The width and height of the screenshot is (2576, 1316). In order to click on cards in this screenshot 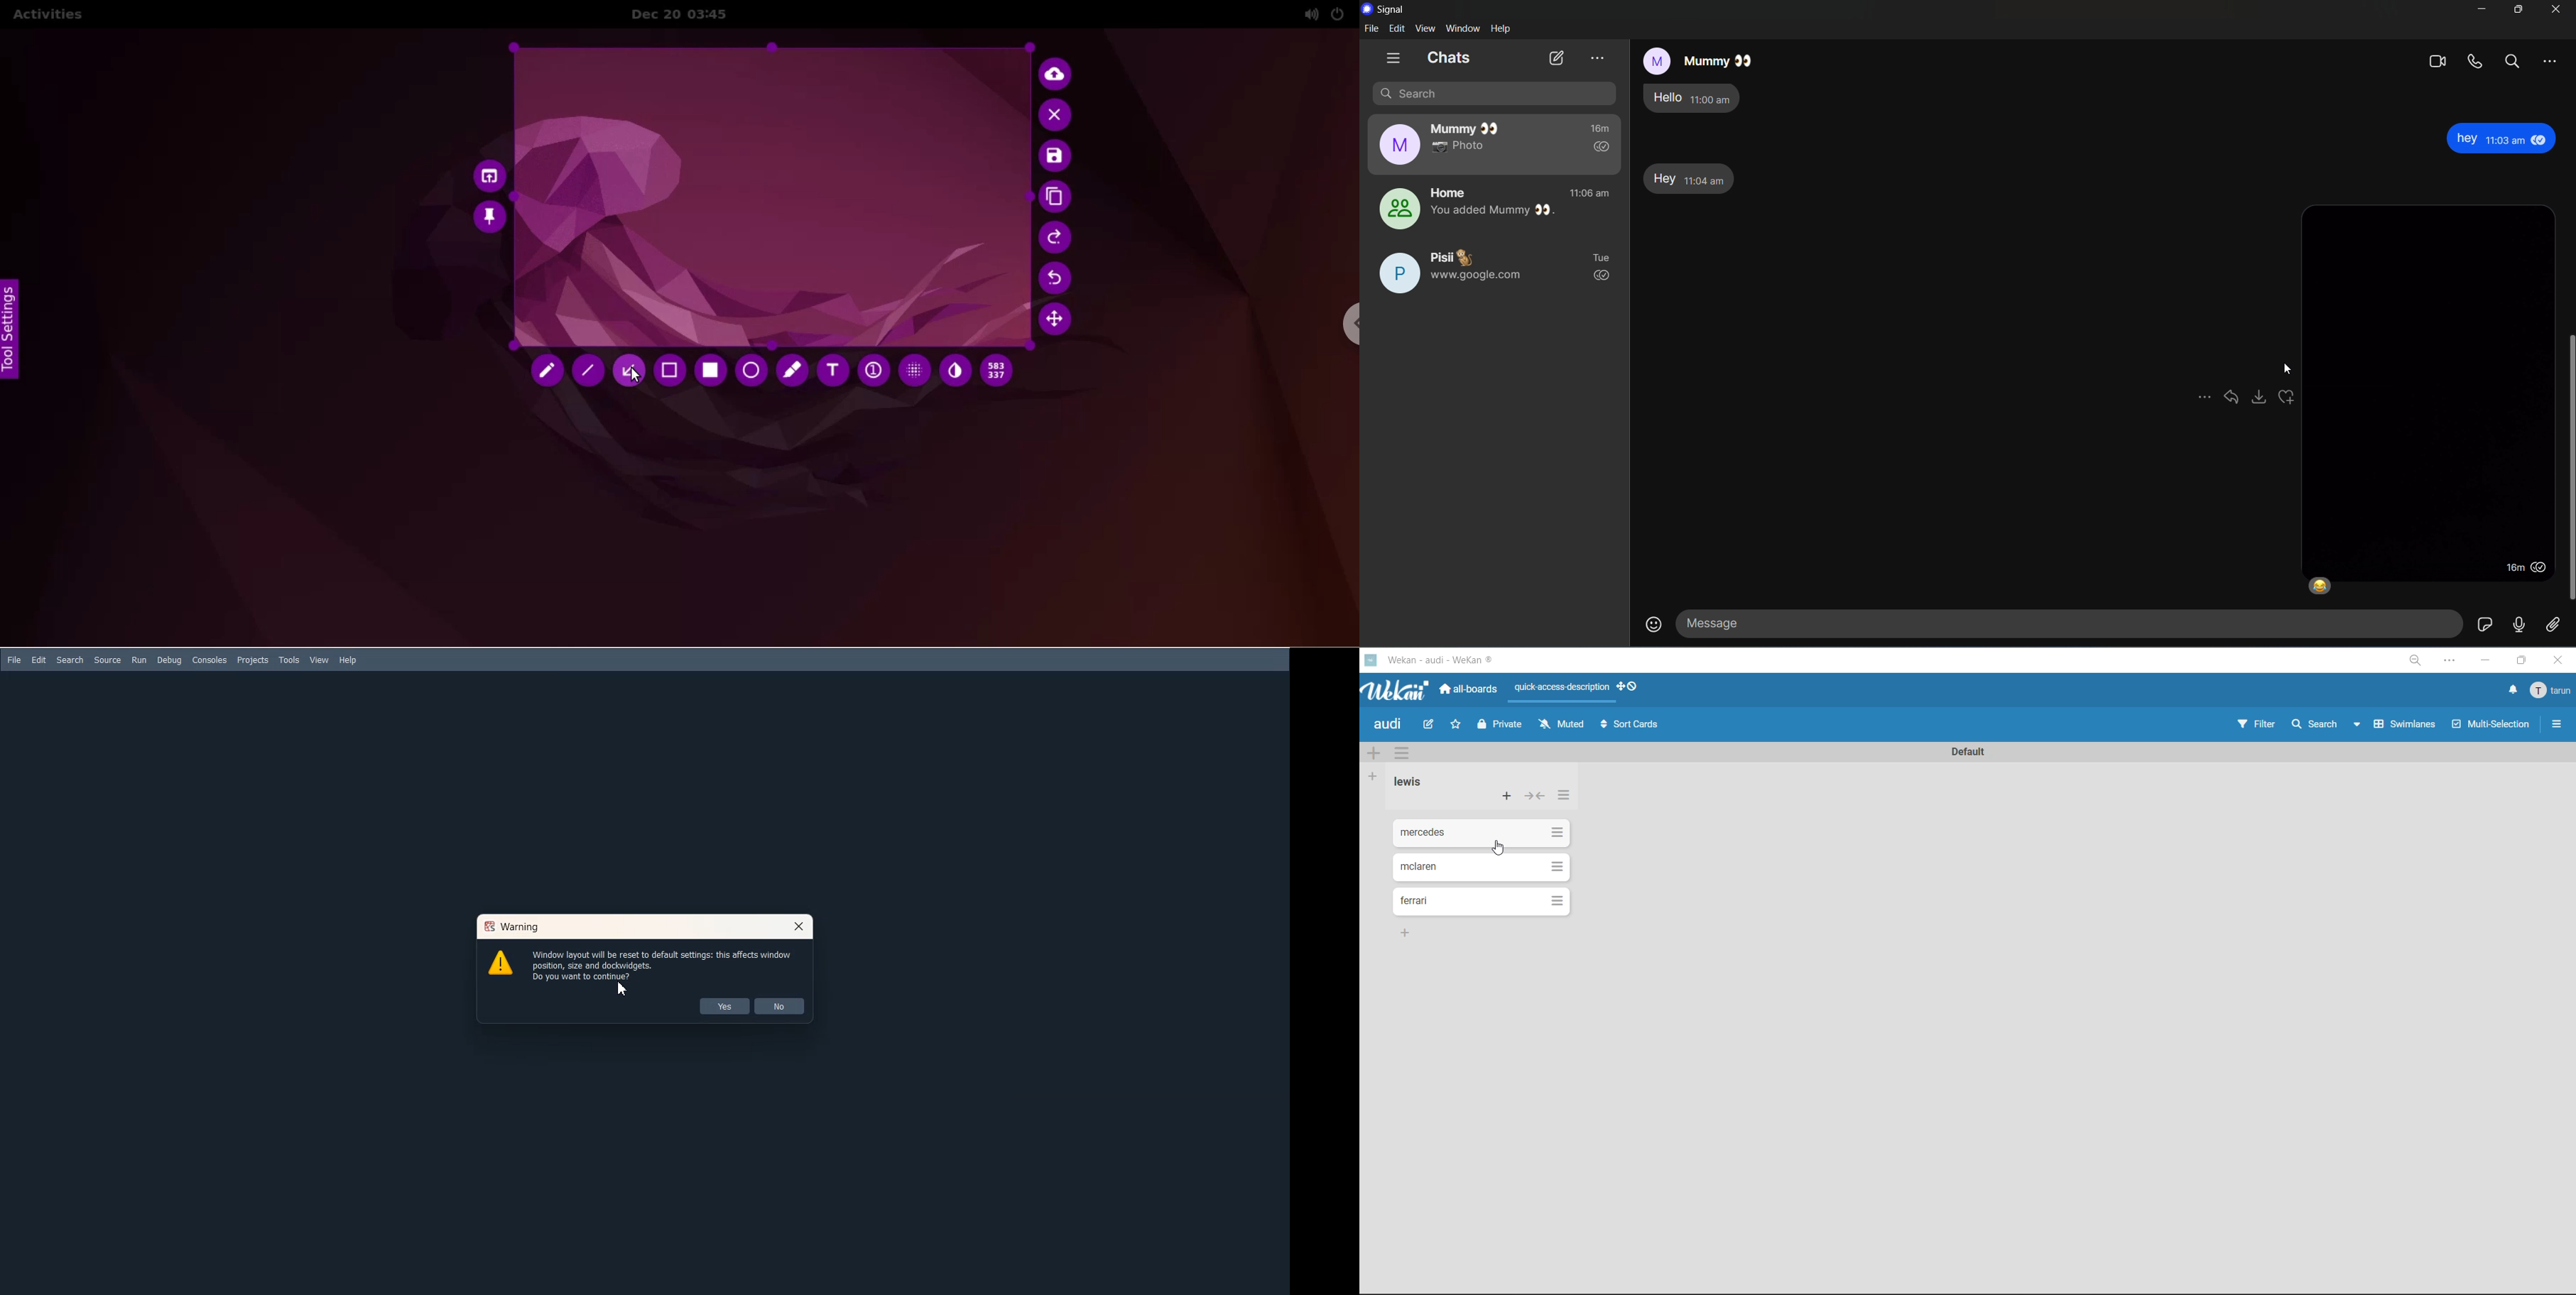, I will do `click(1487, 901)`.